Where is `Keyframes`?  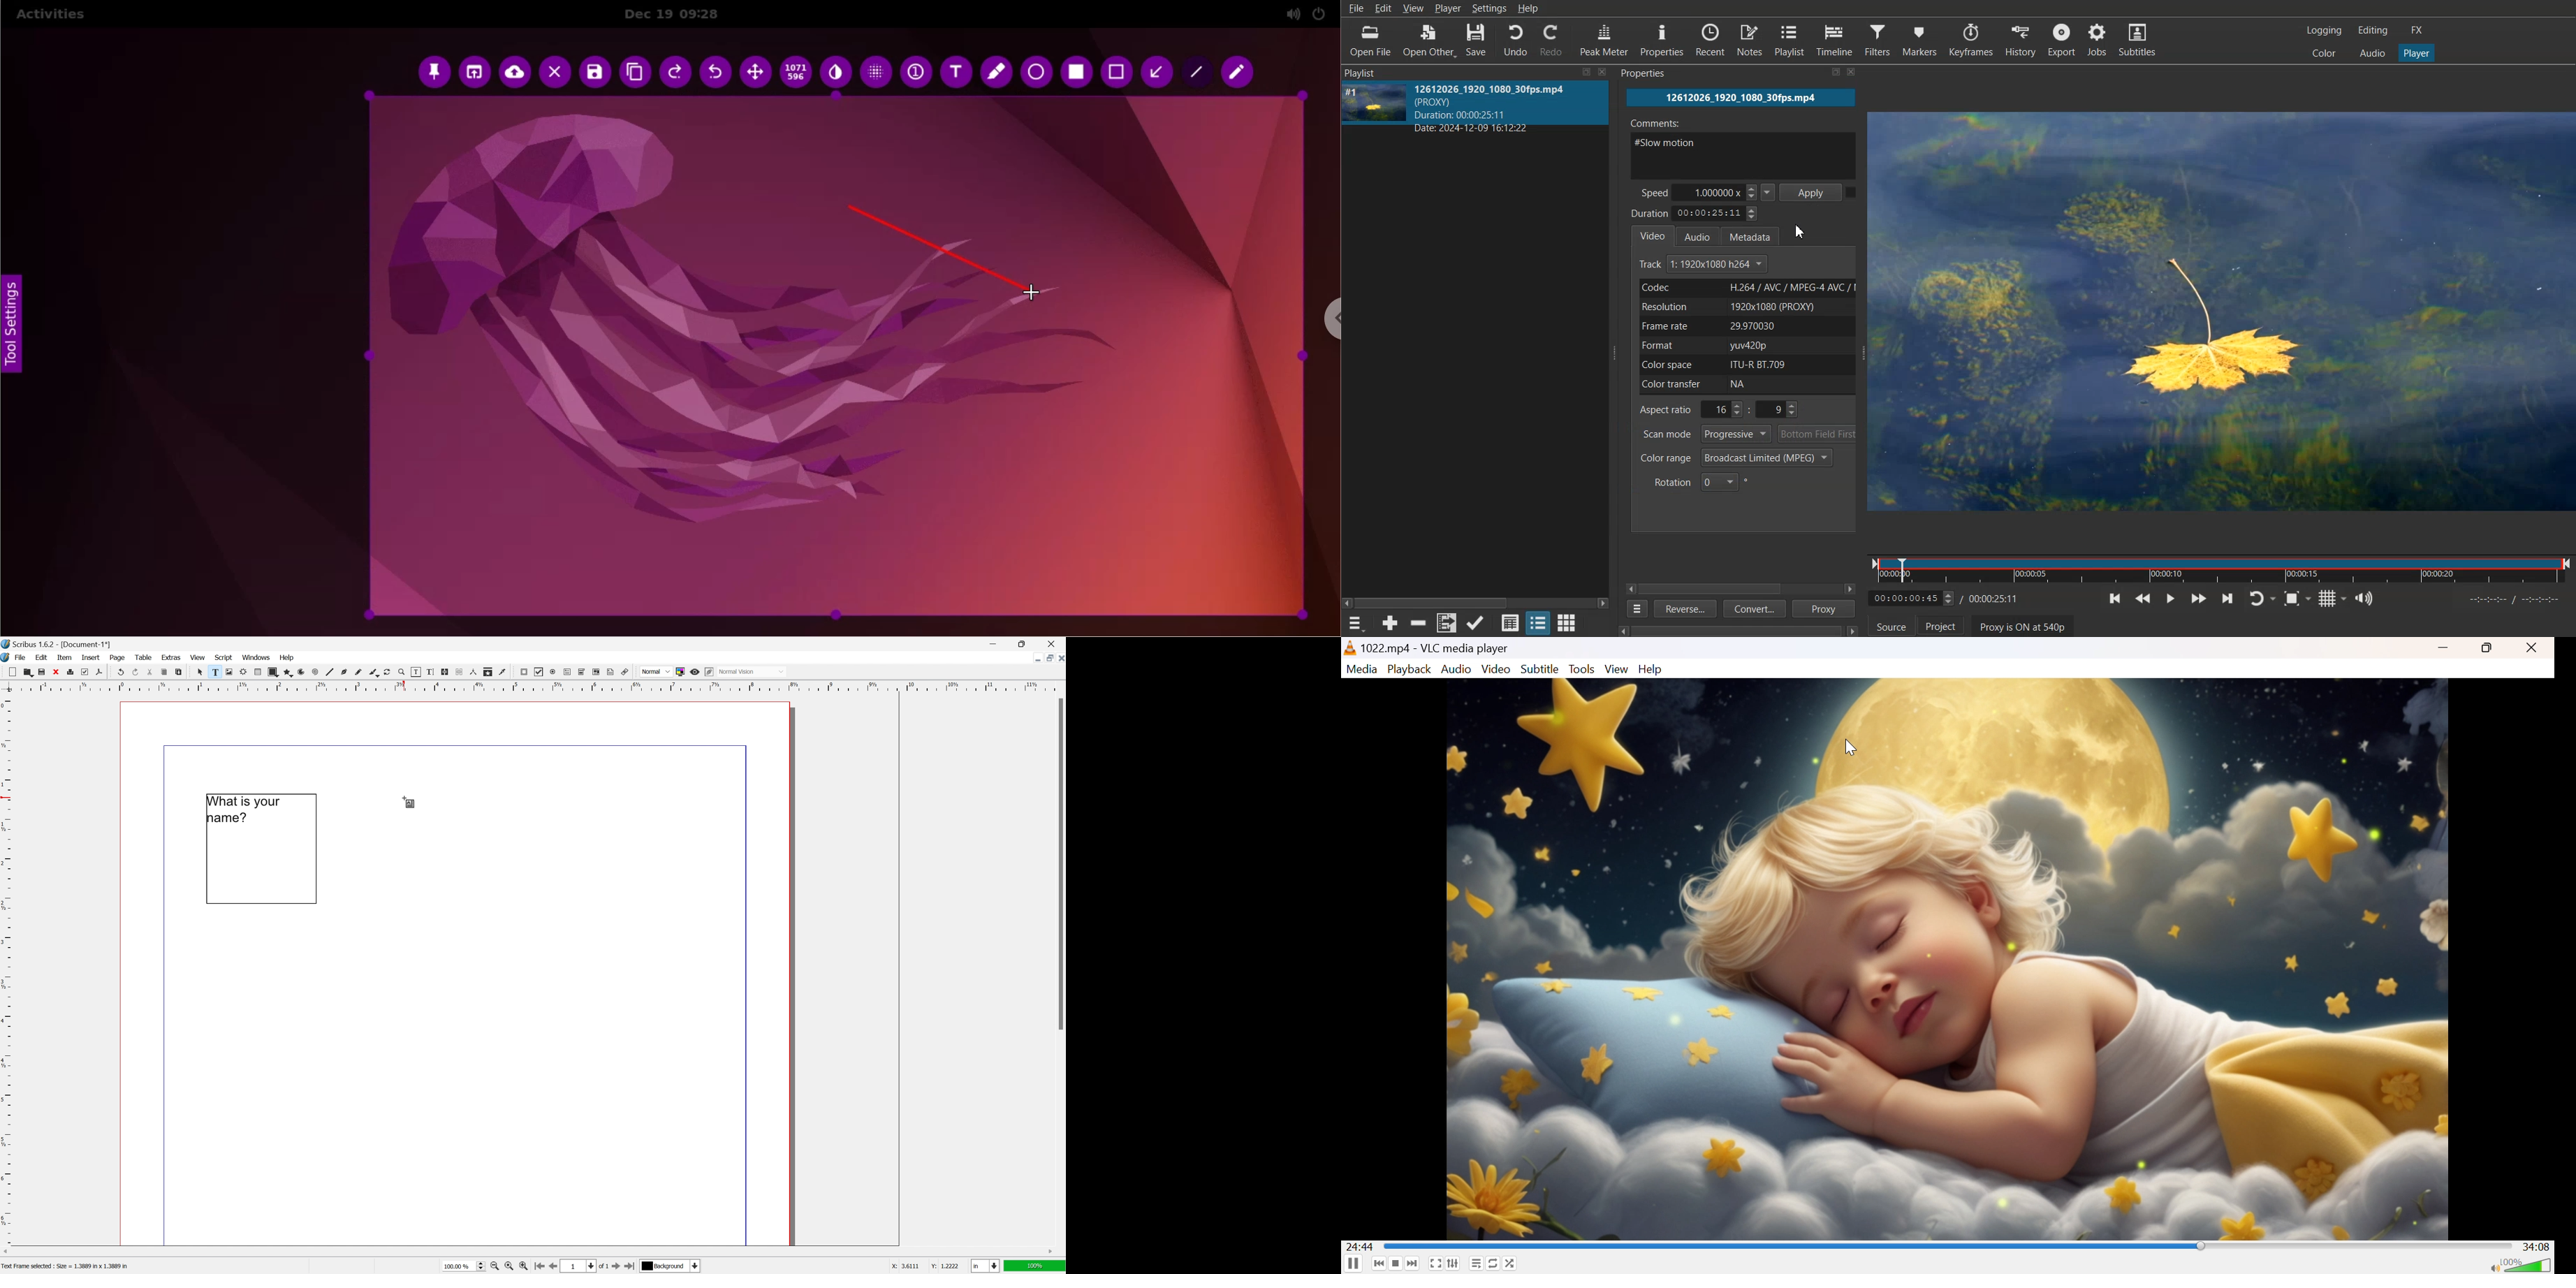
Keyframes is located at coordinates (1971, 39).